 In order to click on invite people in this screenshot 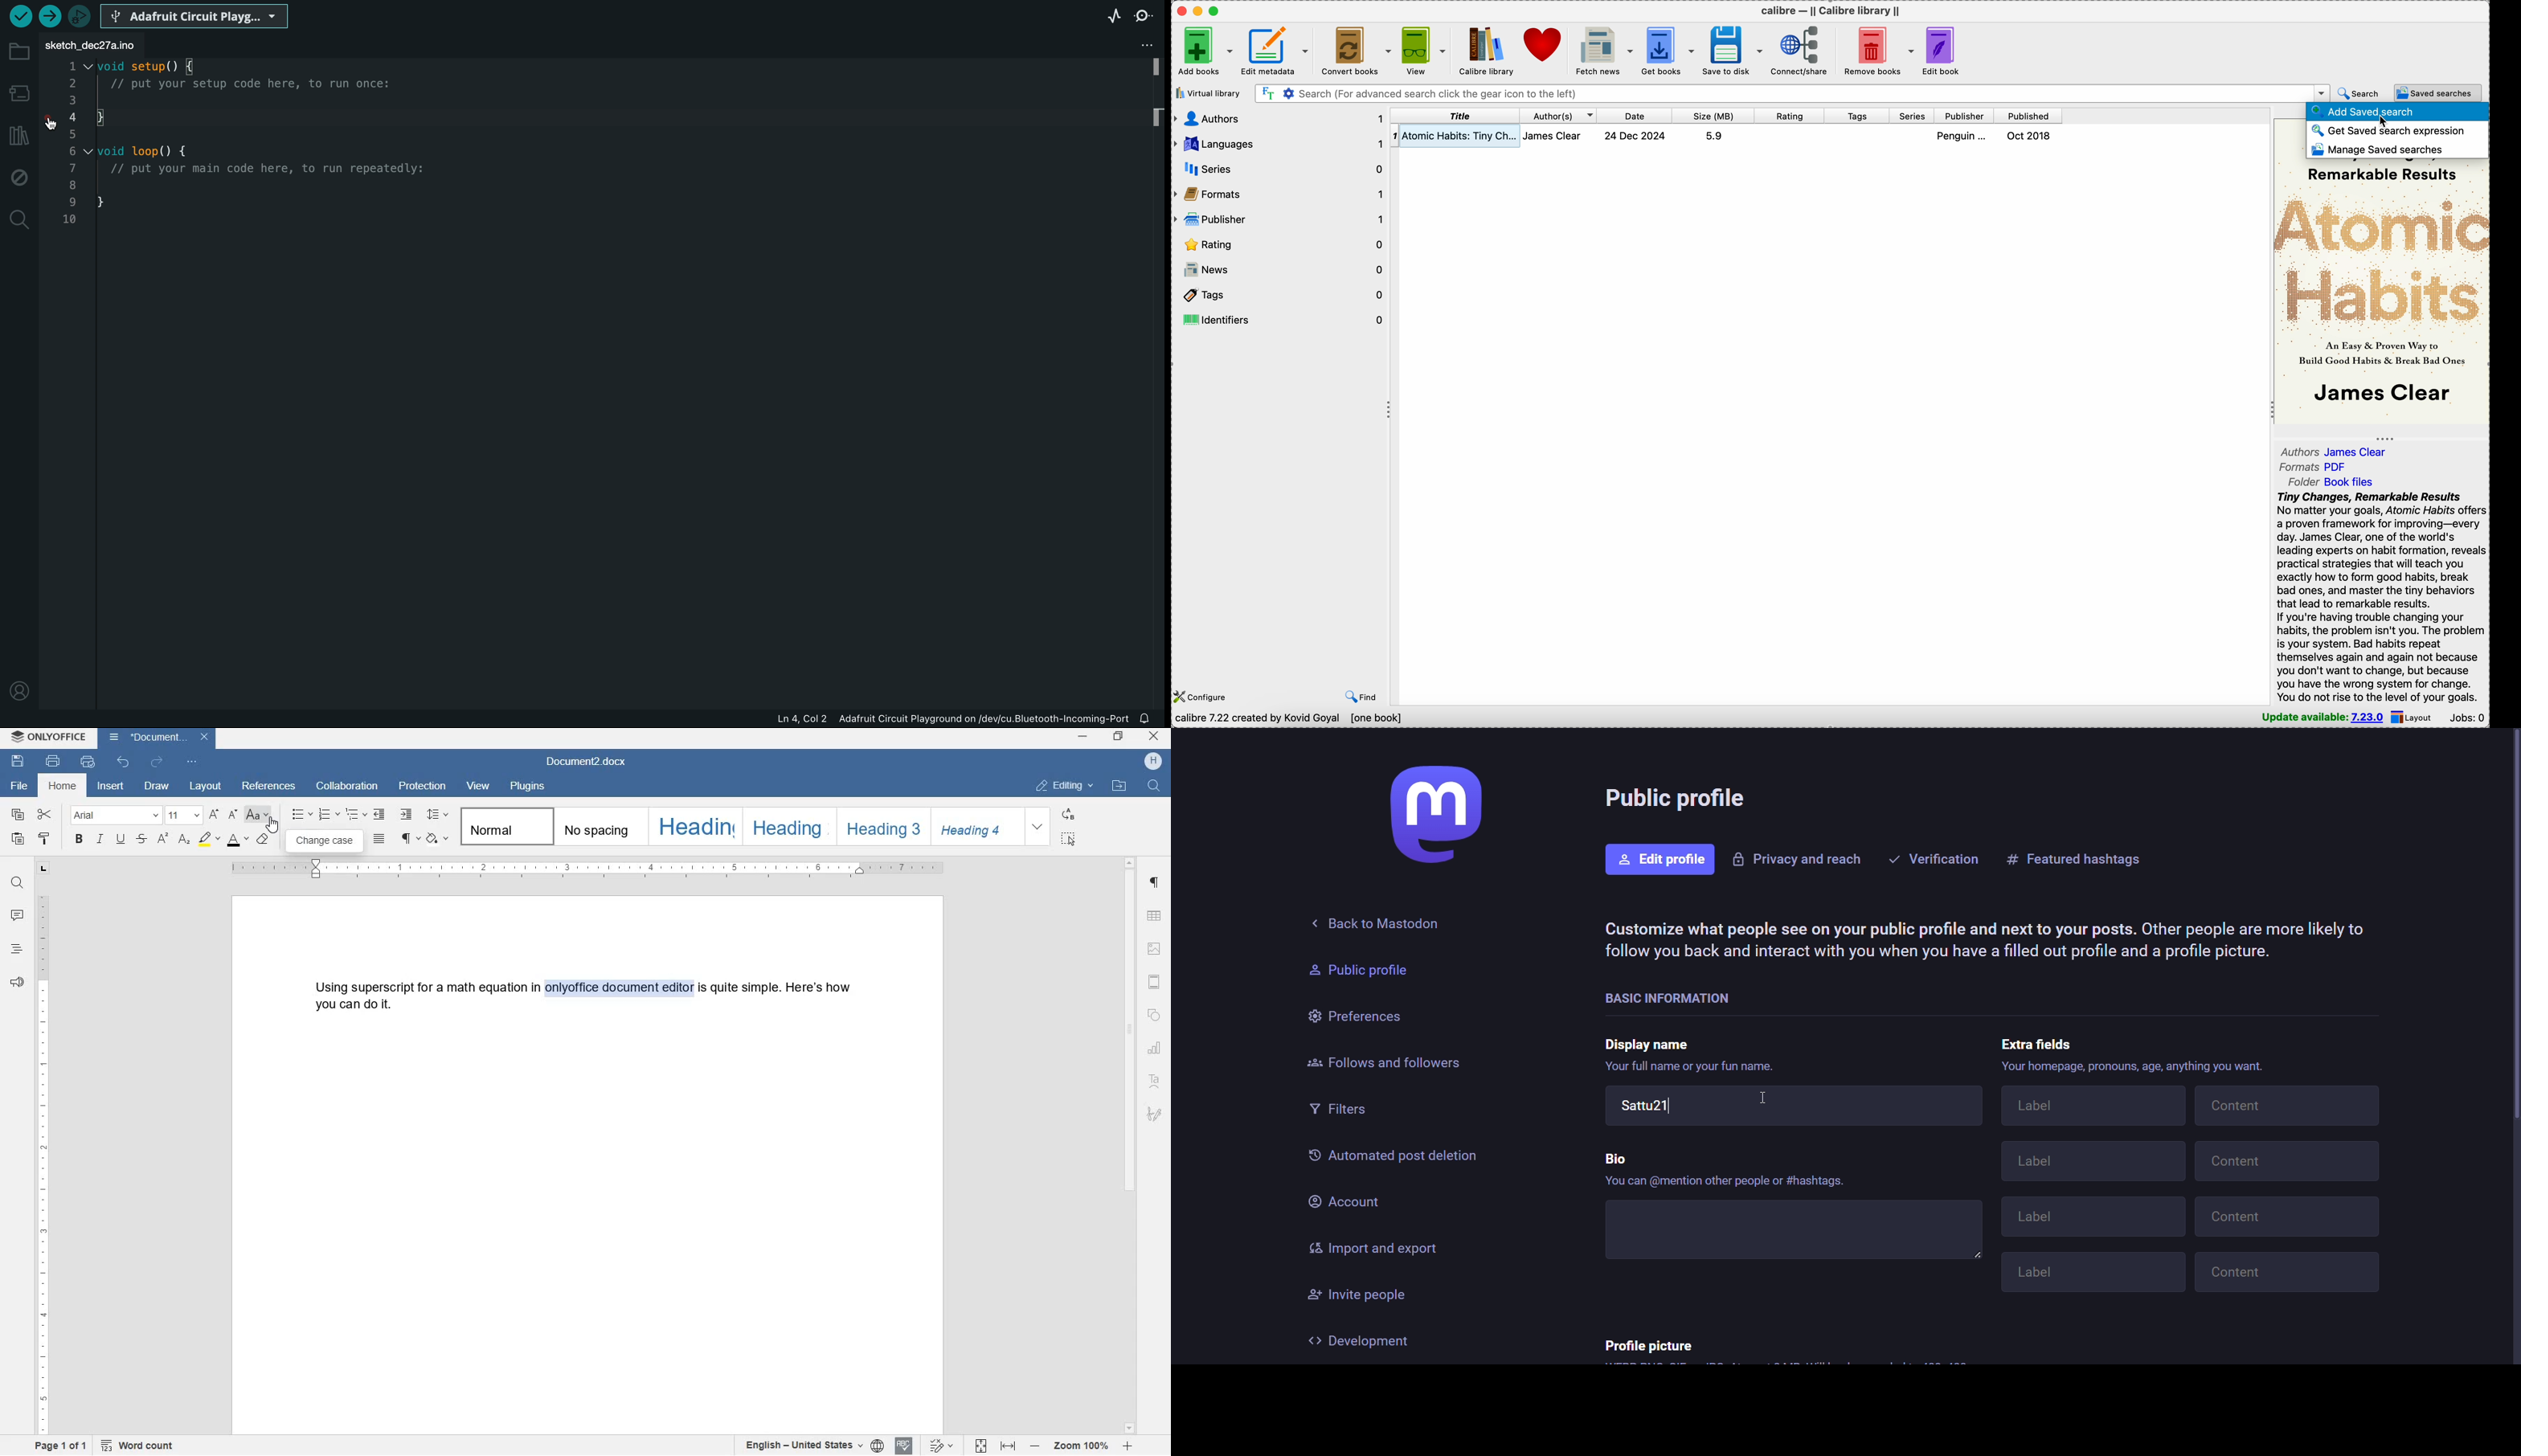, I will do `click(1366, 1296)`.